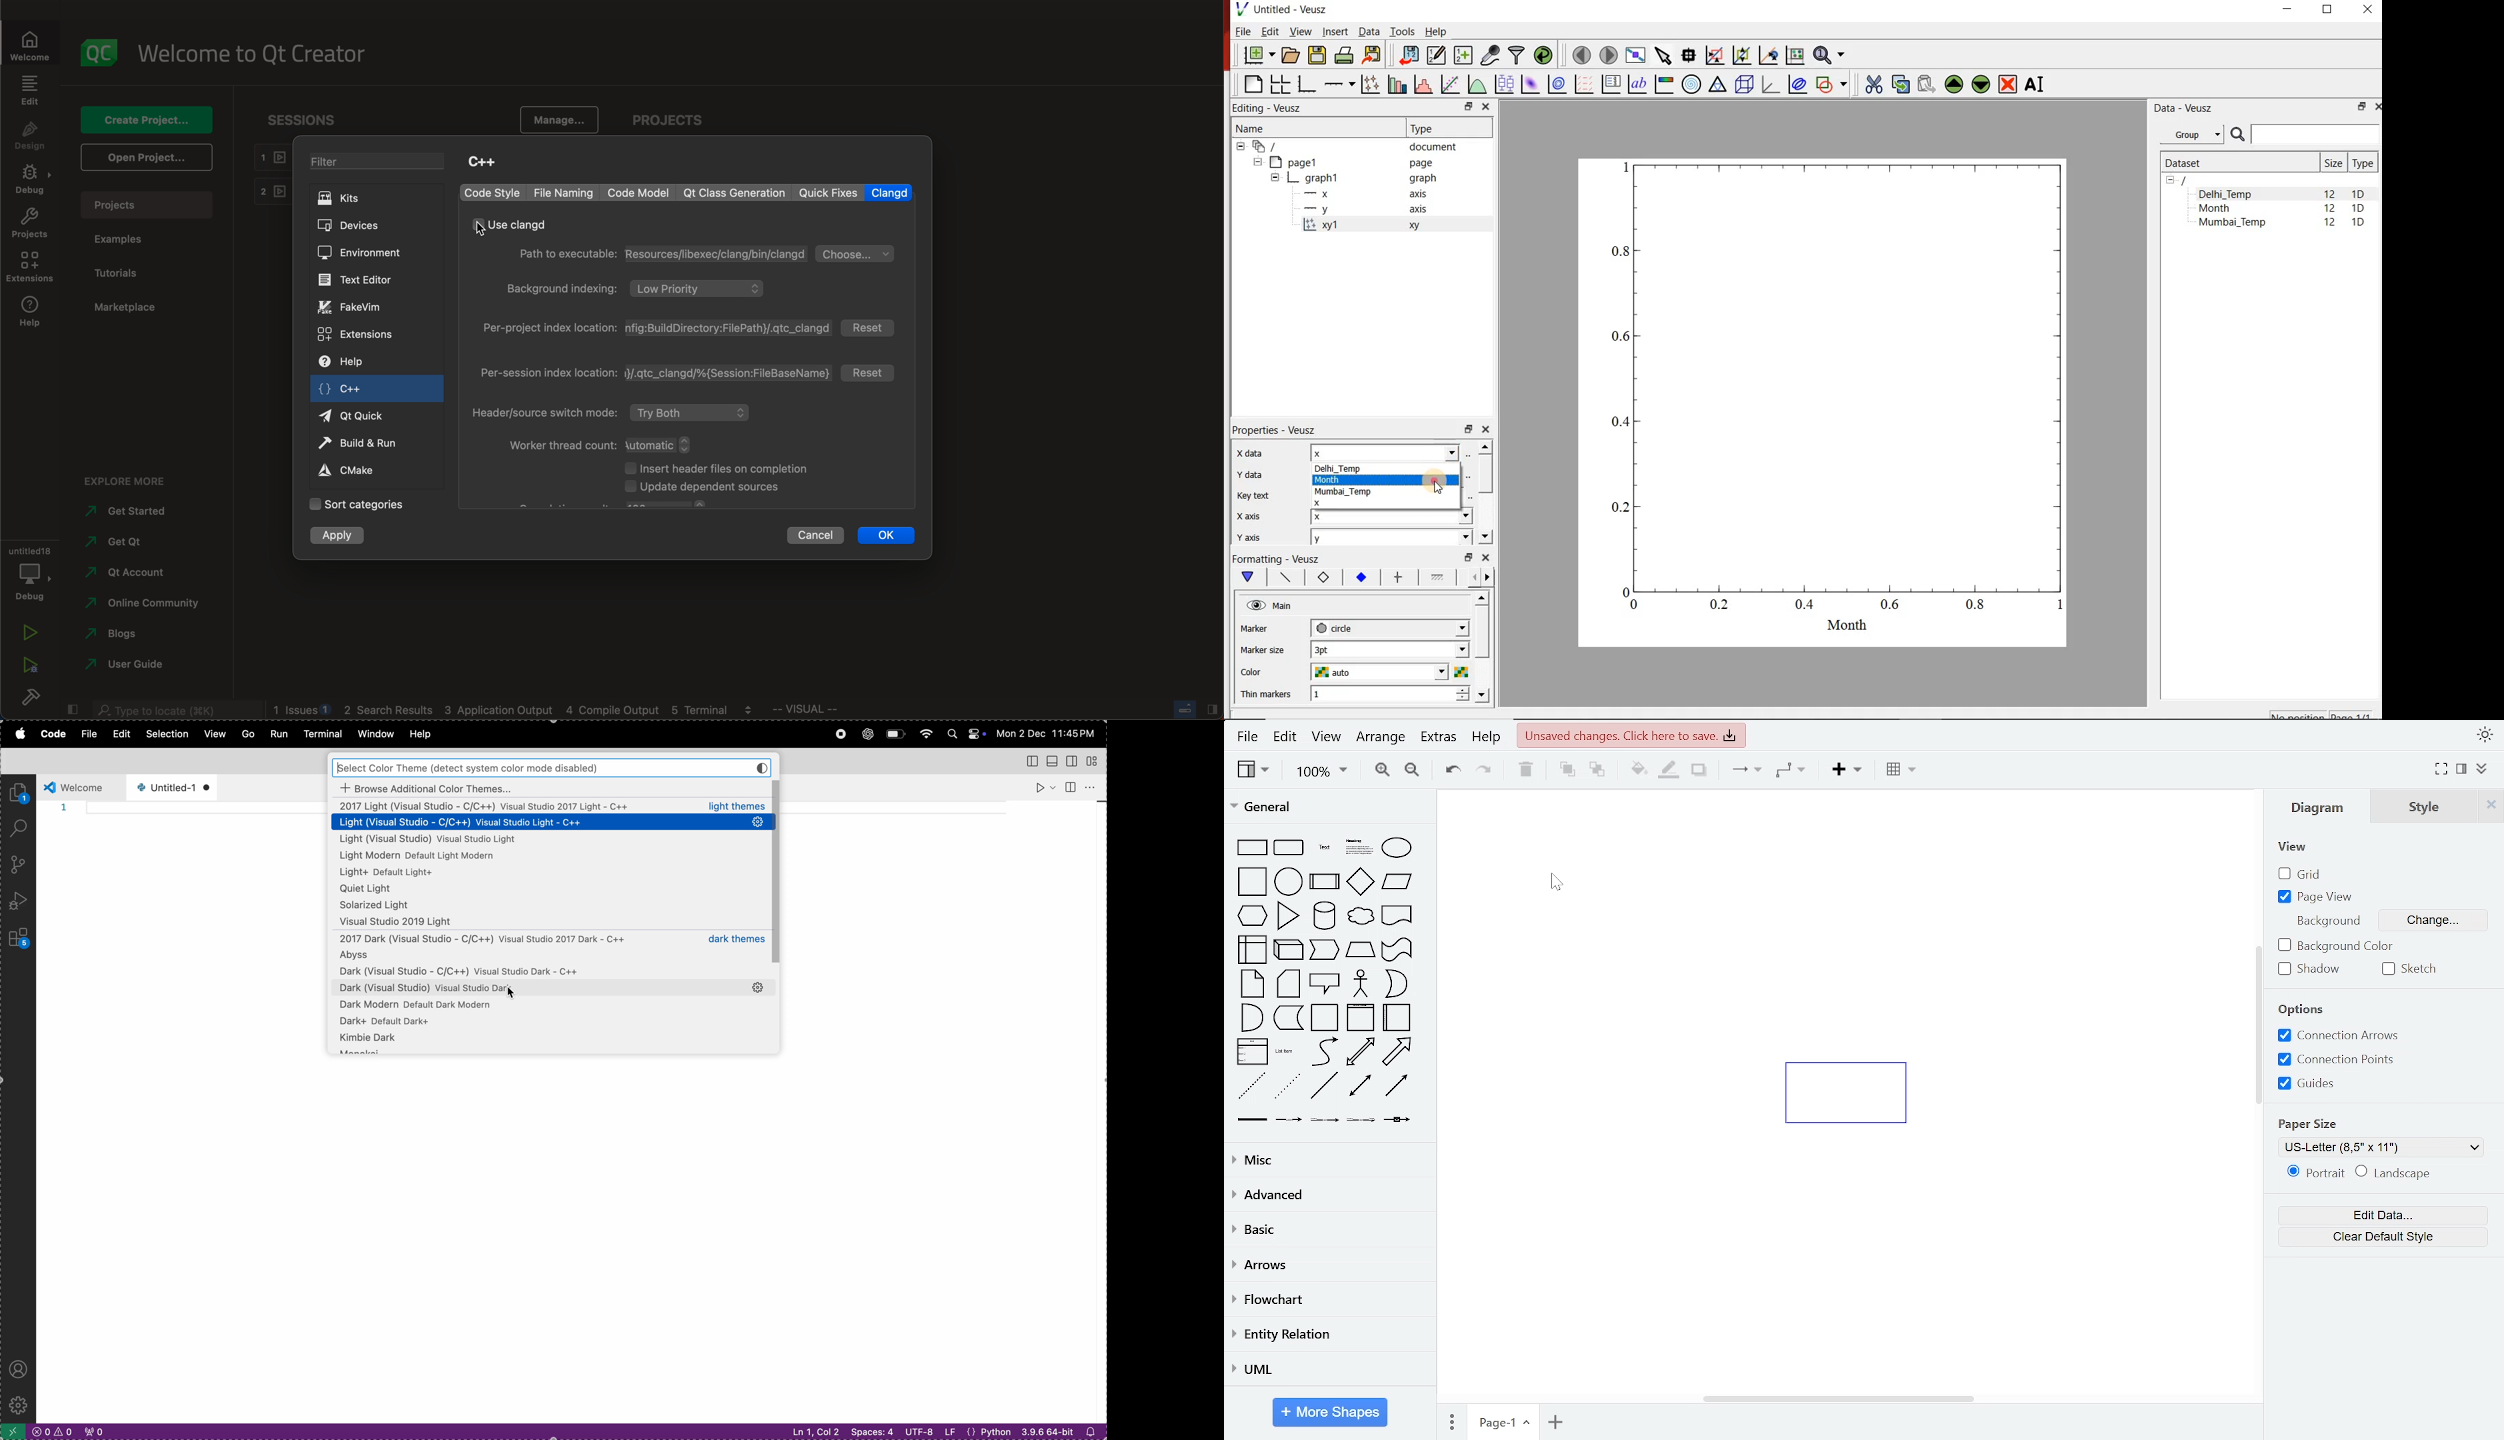 The width and height of the screenshot is (2520, 1456). Describe the element at coordinates (734, 471) in the screenshot. I see `header files` at that location.